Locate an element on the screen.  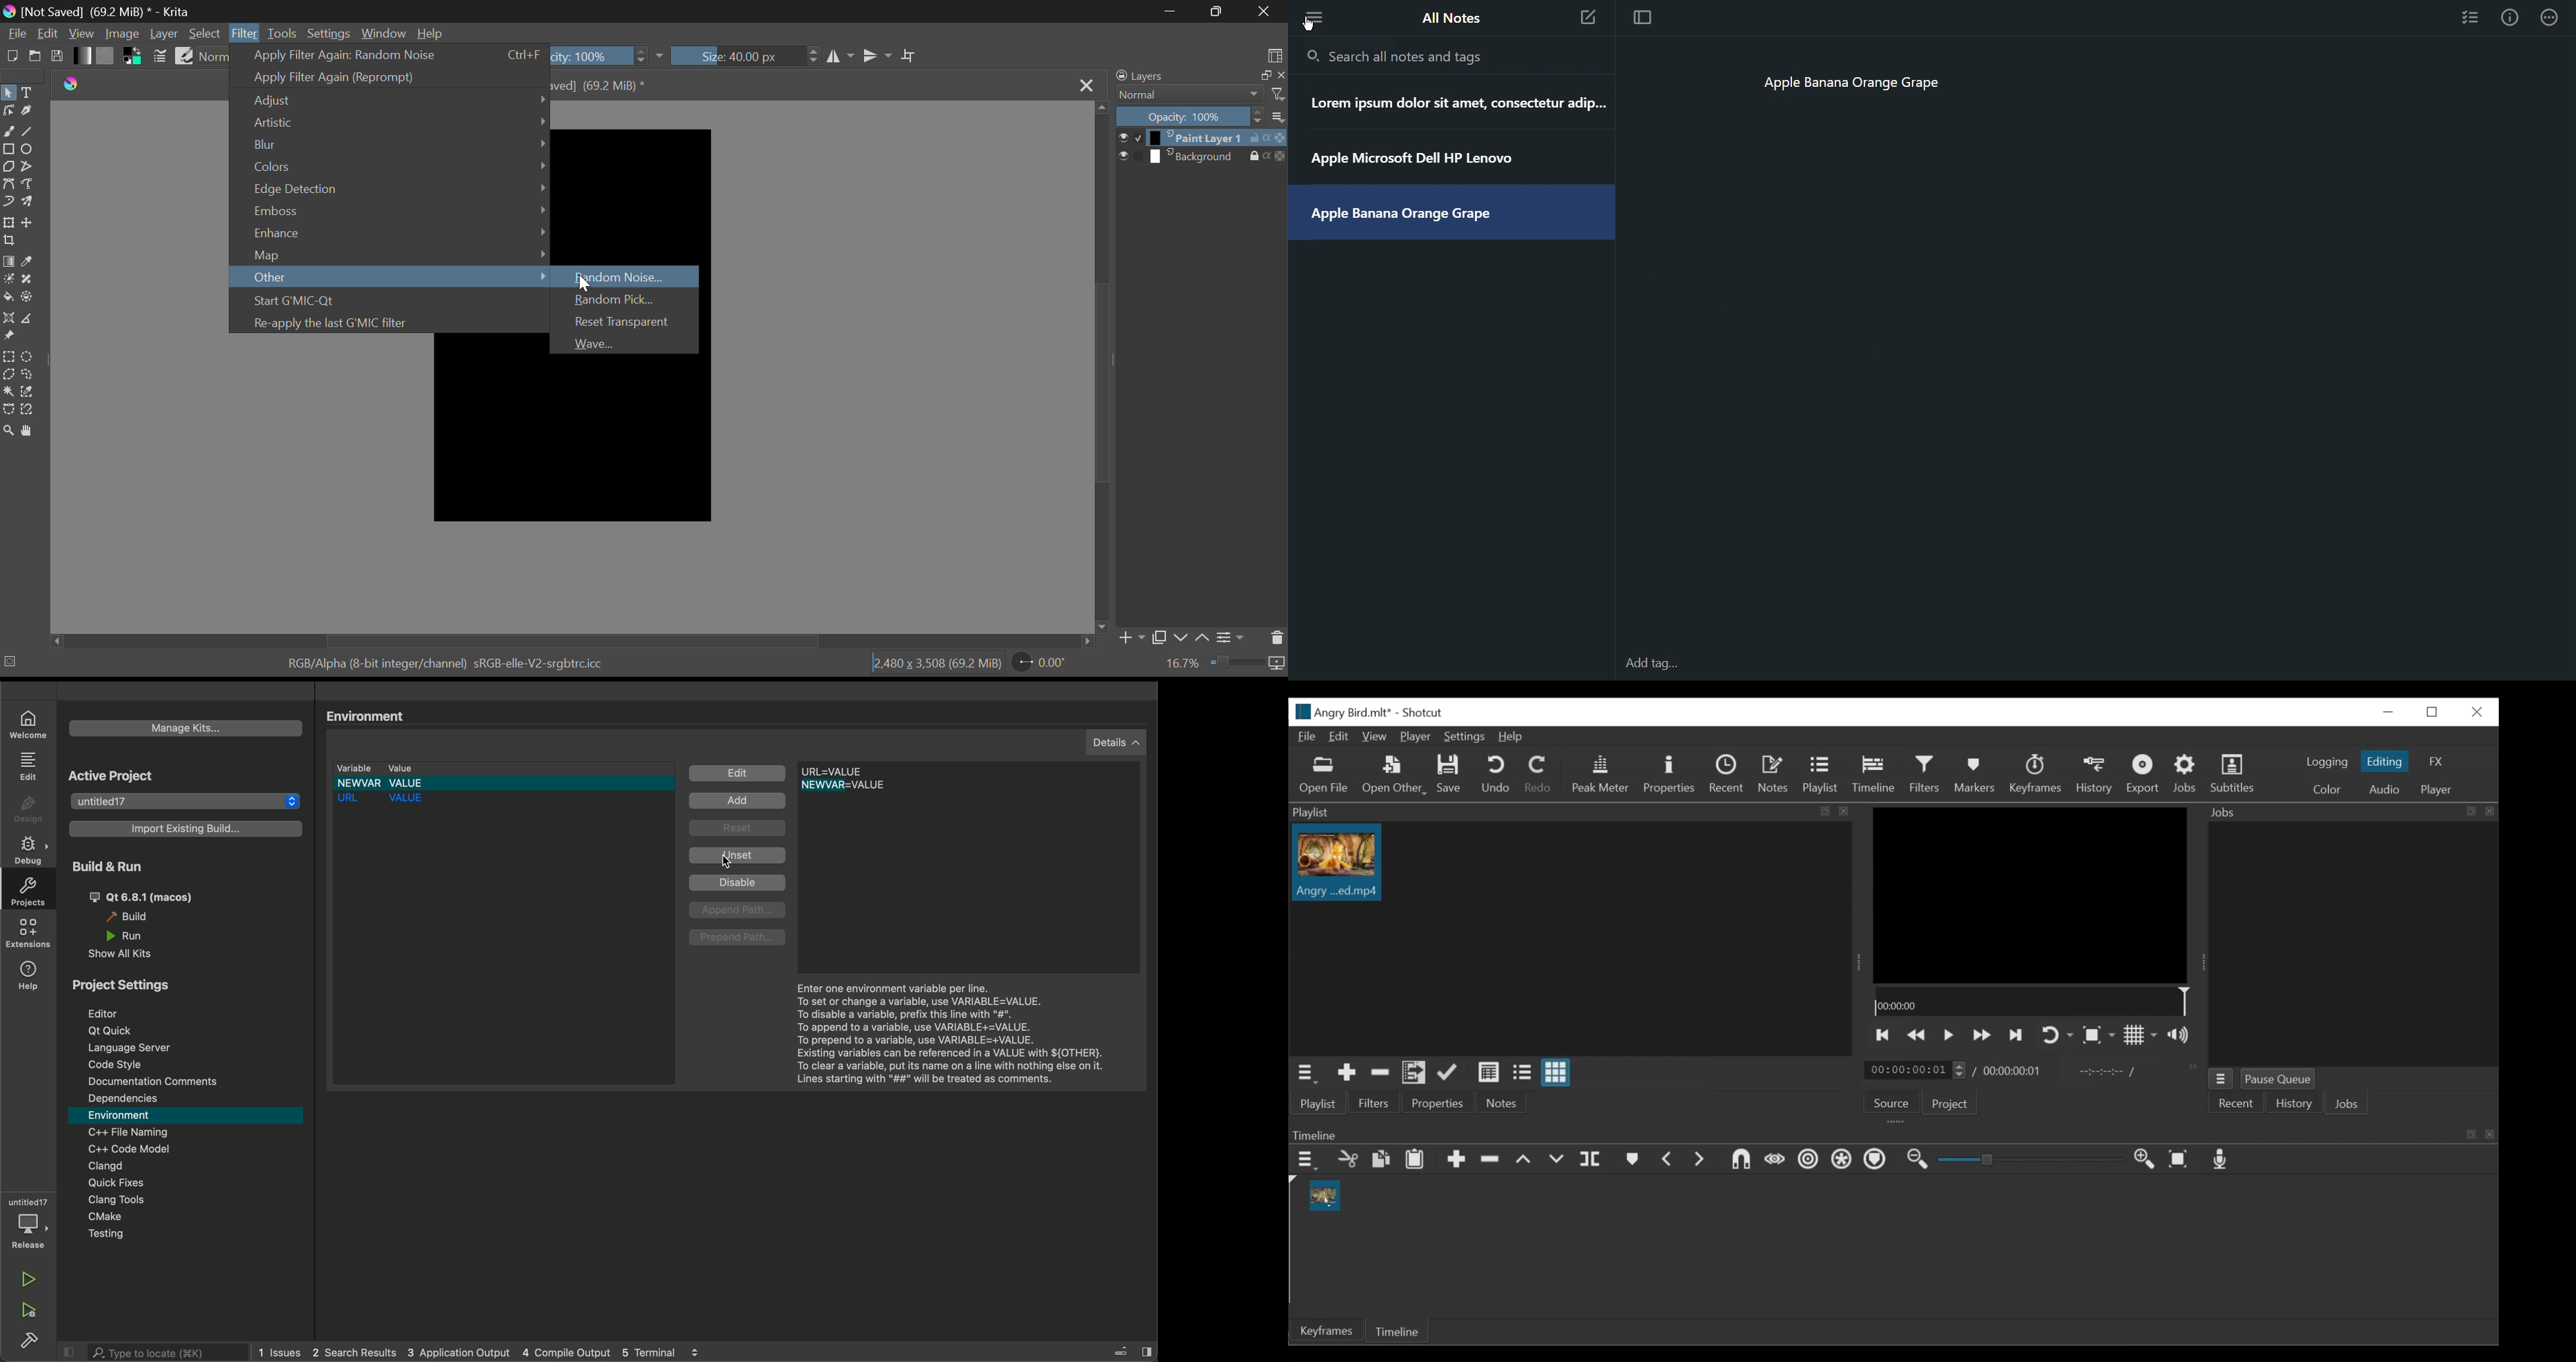
Scroll Bar is located at coordinates (569, 642).